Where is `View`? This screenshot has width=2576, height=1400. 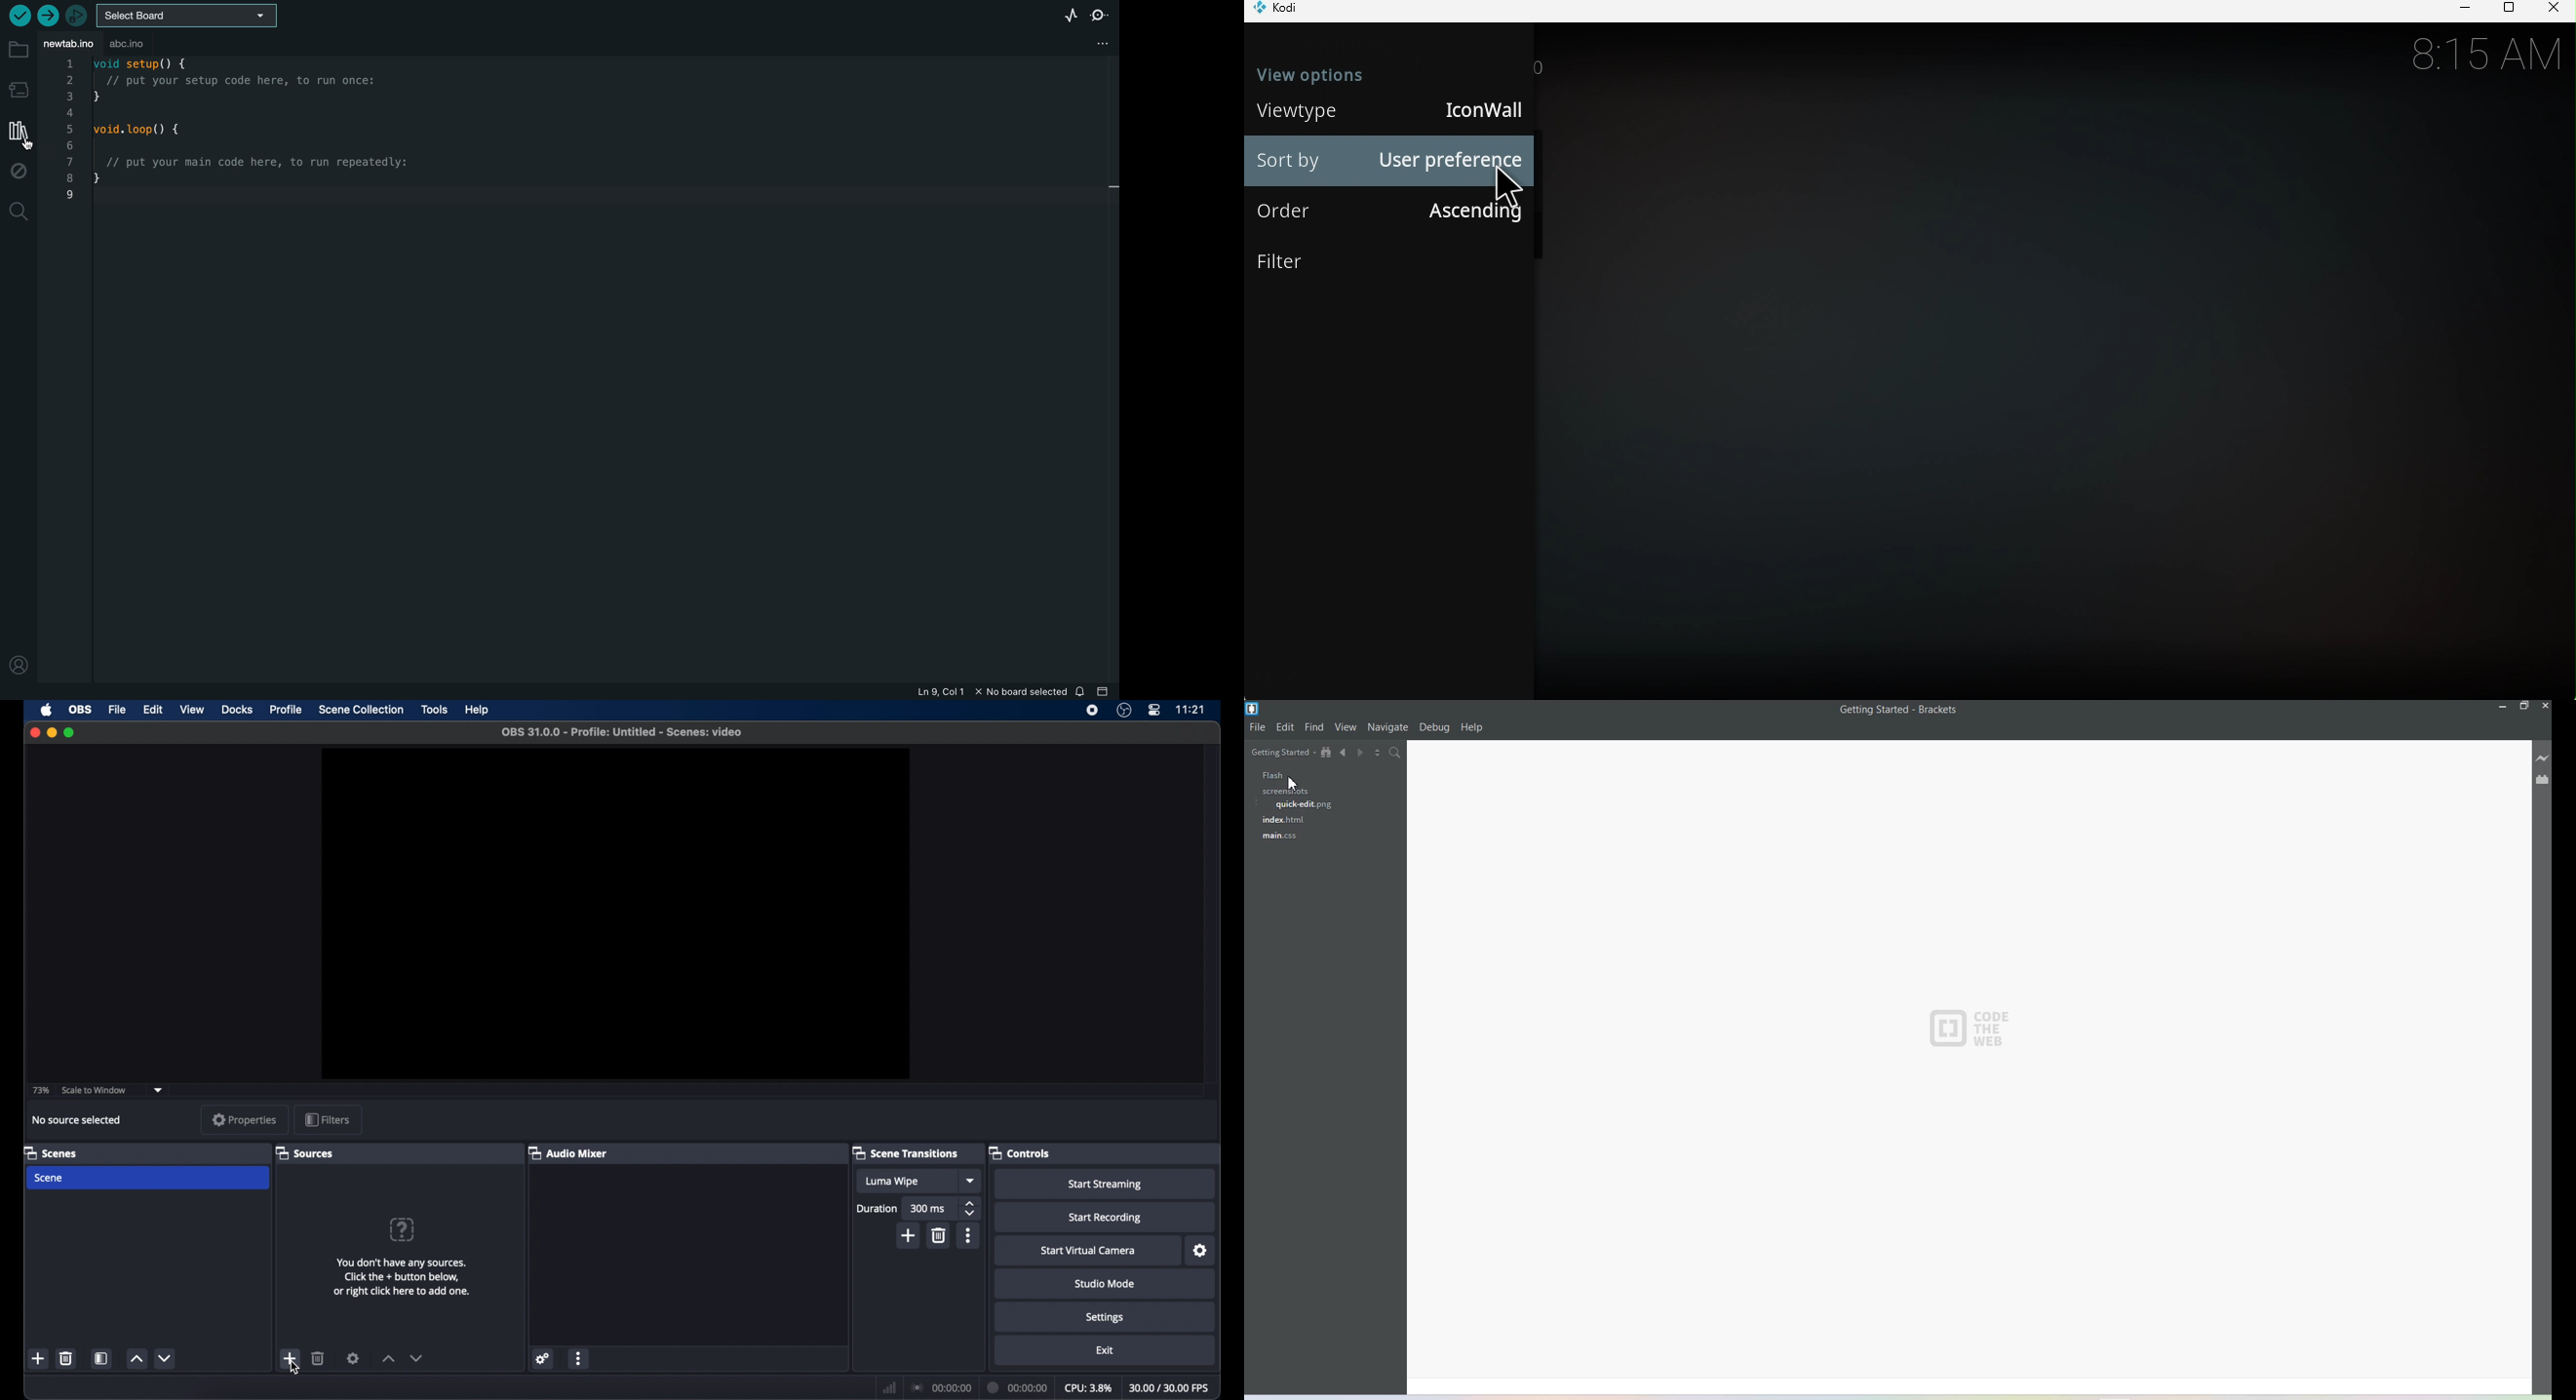
View is located at coordinates (1346, 728).